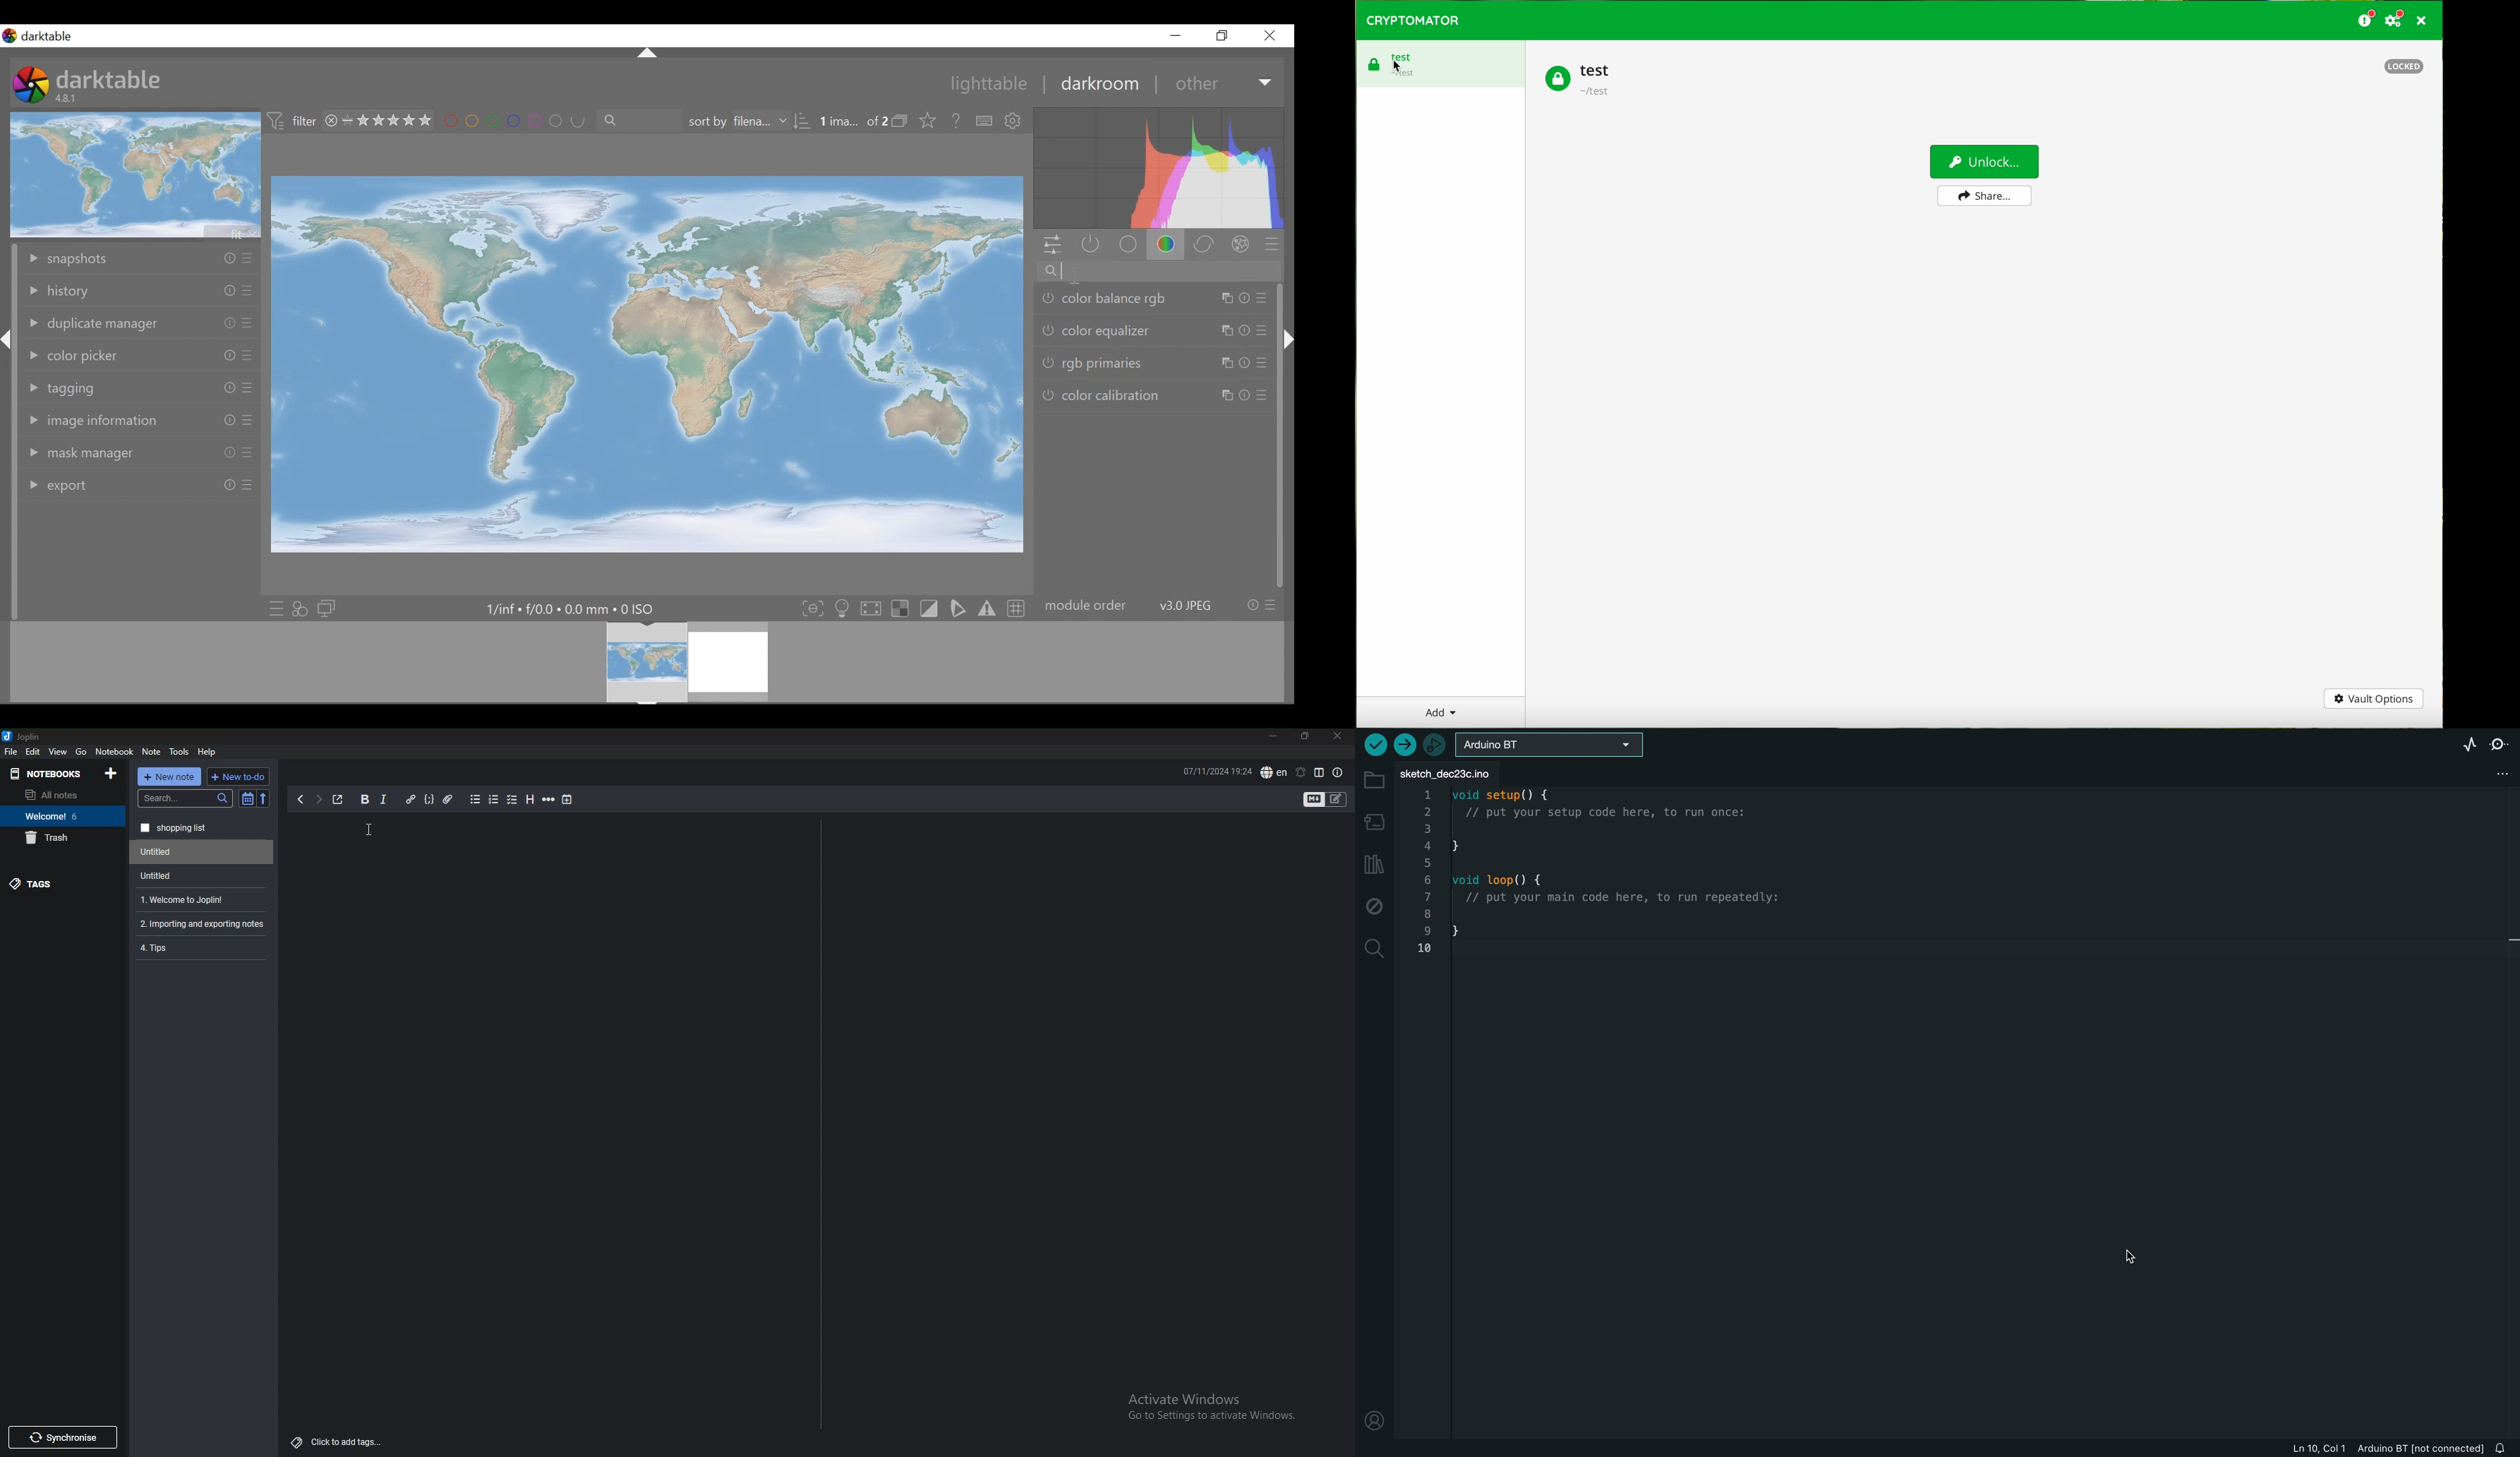 The width and height of the screenshot is (2520, 1484). Describe the element at coordinates (428, 799) in the screenshot. I see `code` at that location.